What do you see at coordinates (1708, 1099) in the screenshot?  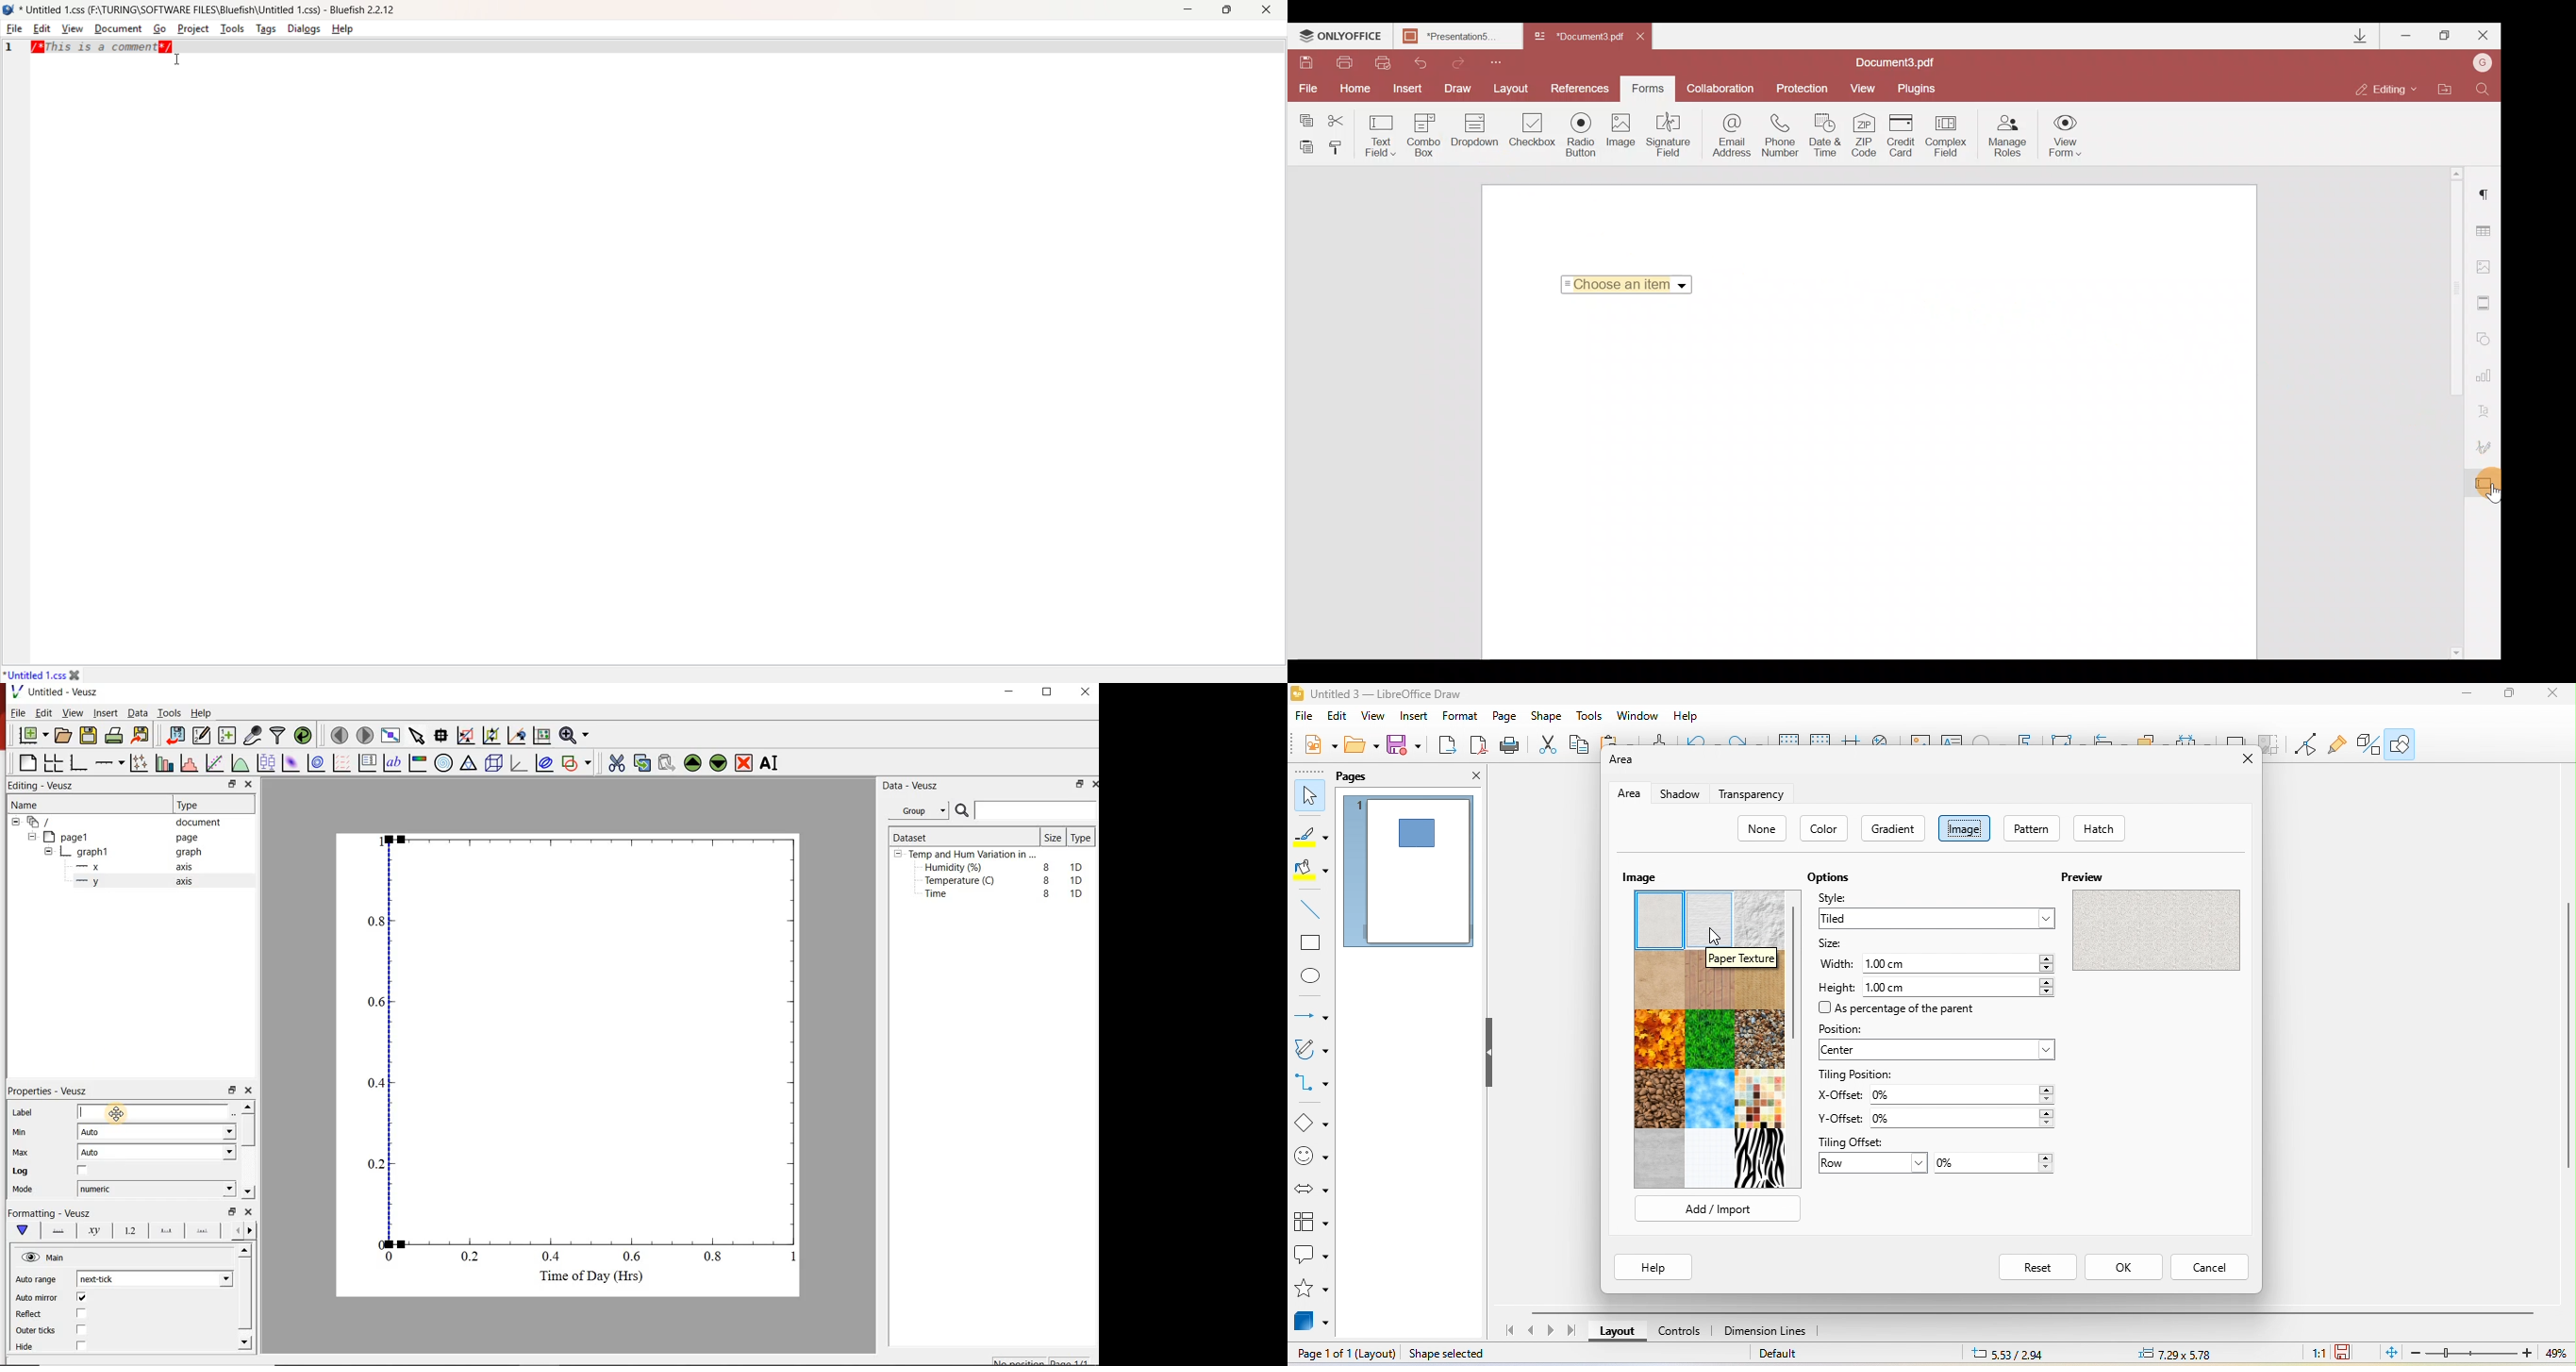 I see `texture 11` at bounding box center [1708, 1099].